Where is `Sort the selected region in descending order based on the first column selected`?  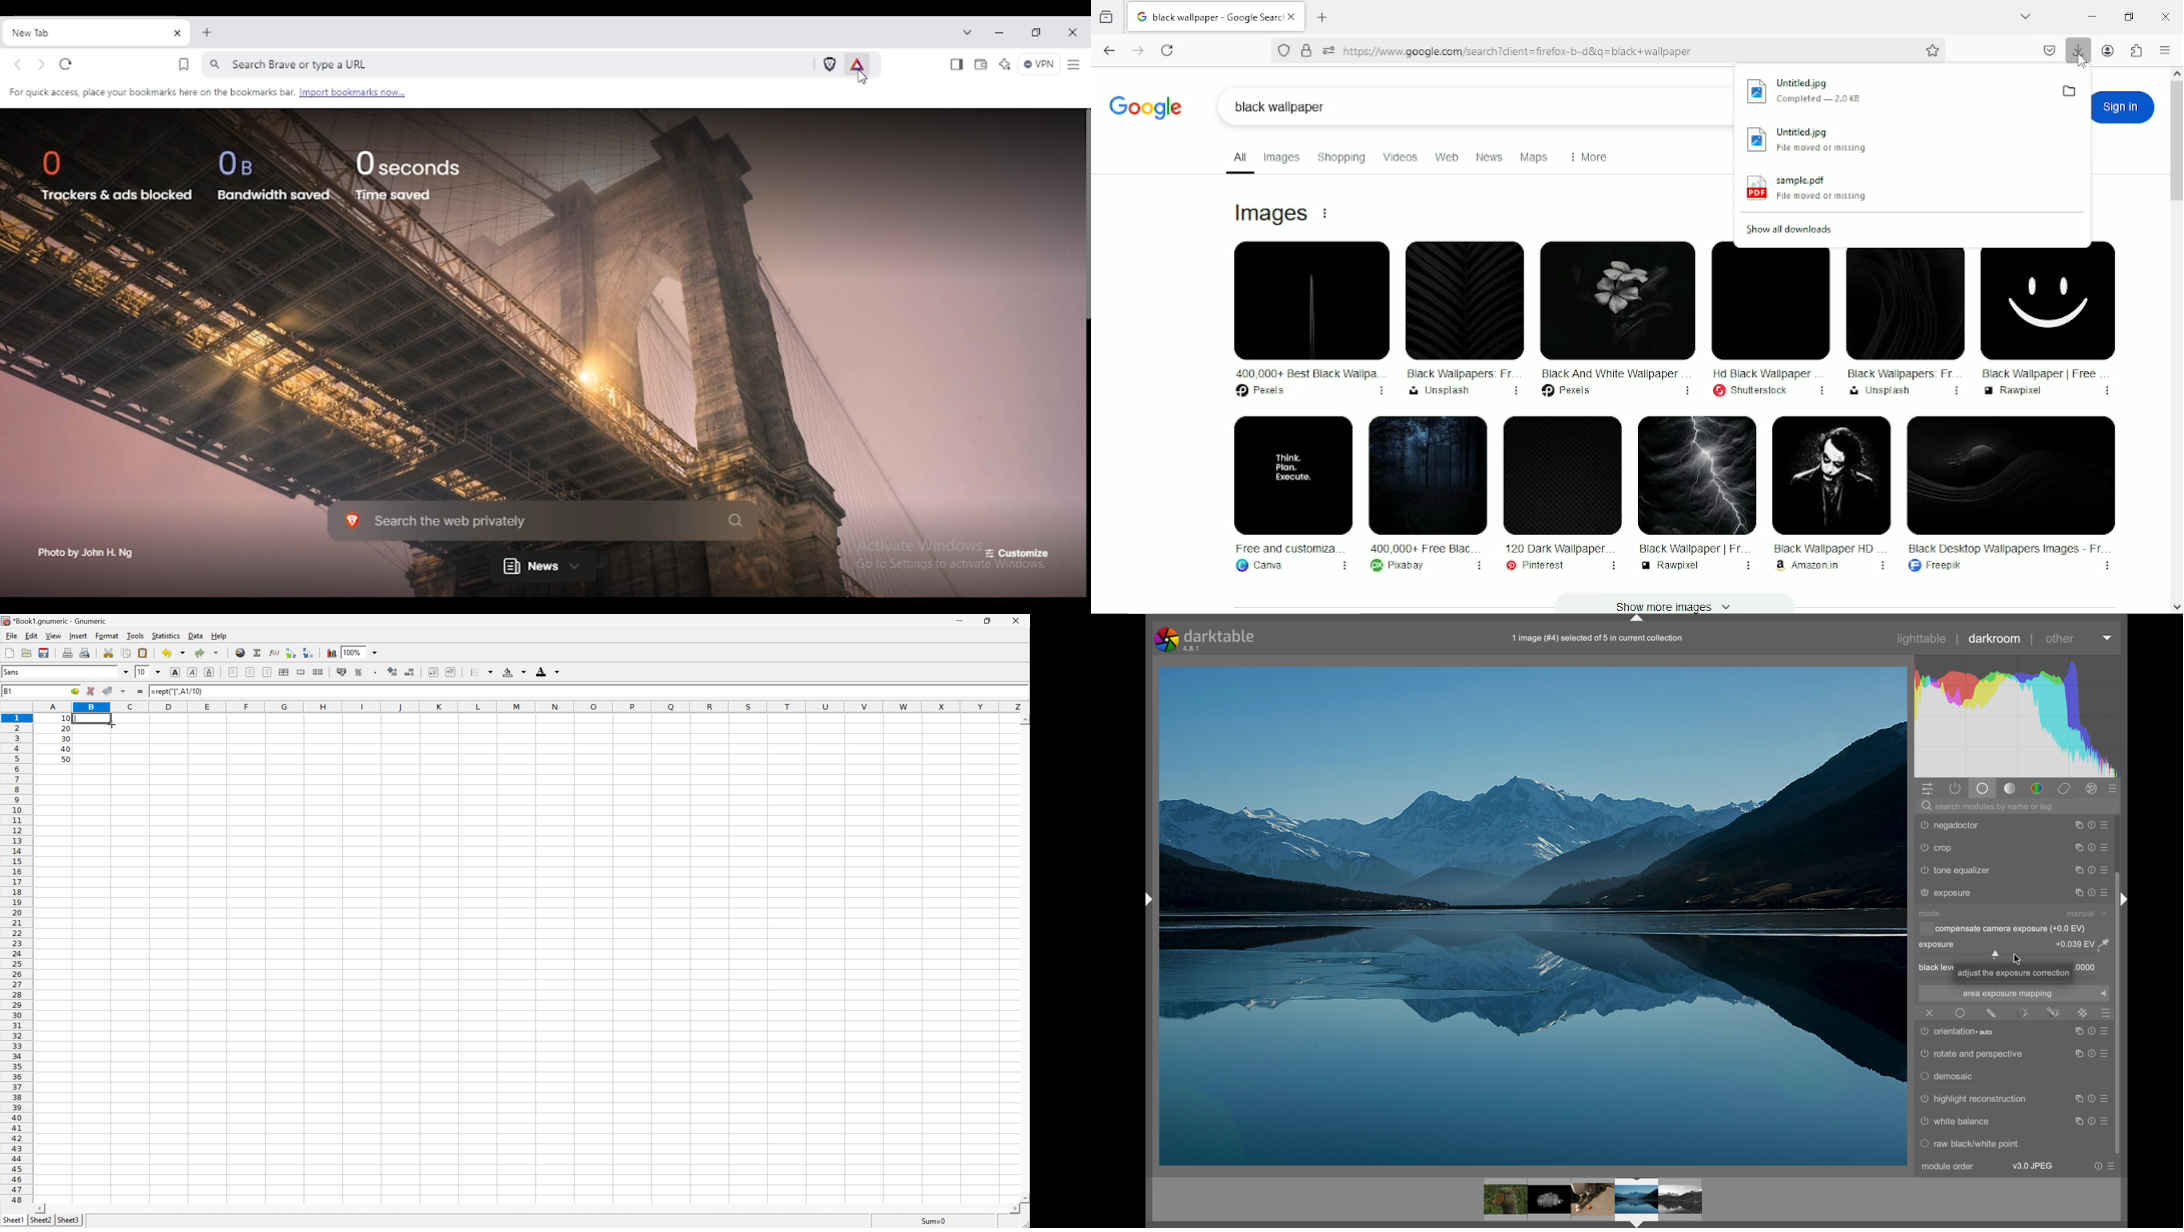
Sort the selected region in descending order based on the first column selected is located at coordinates (309, 652).